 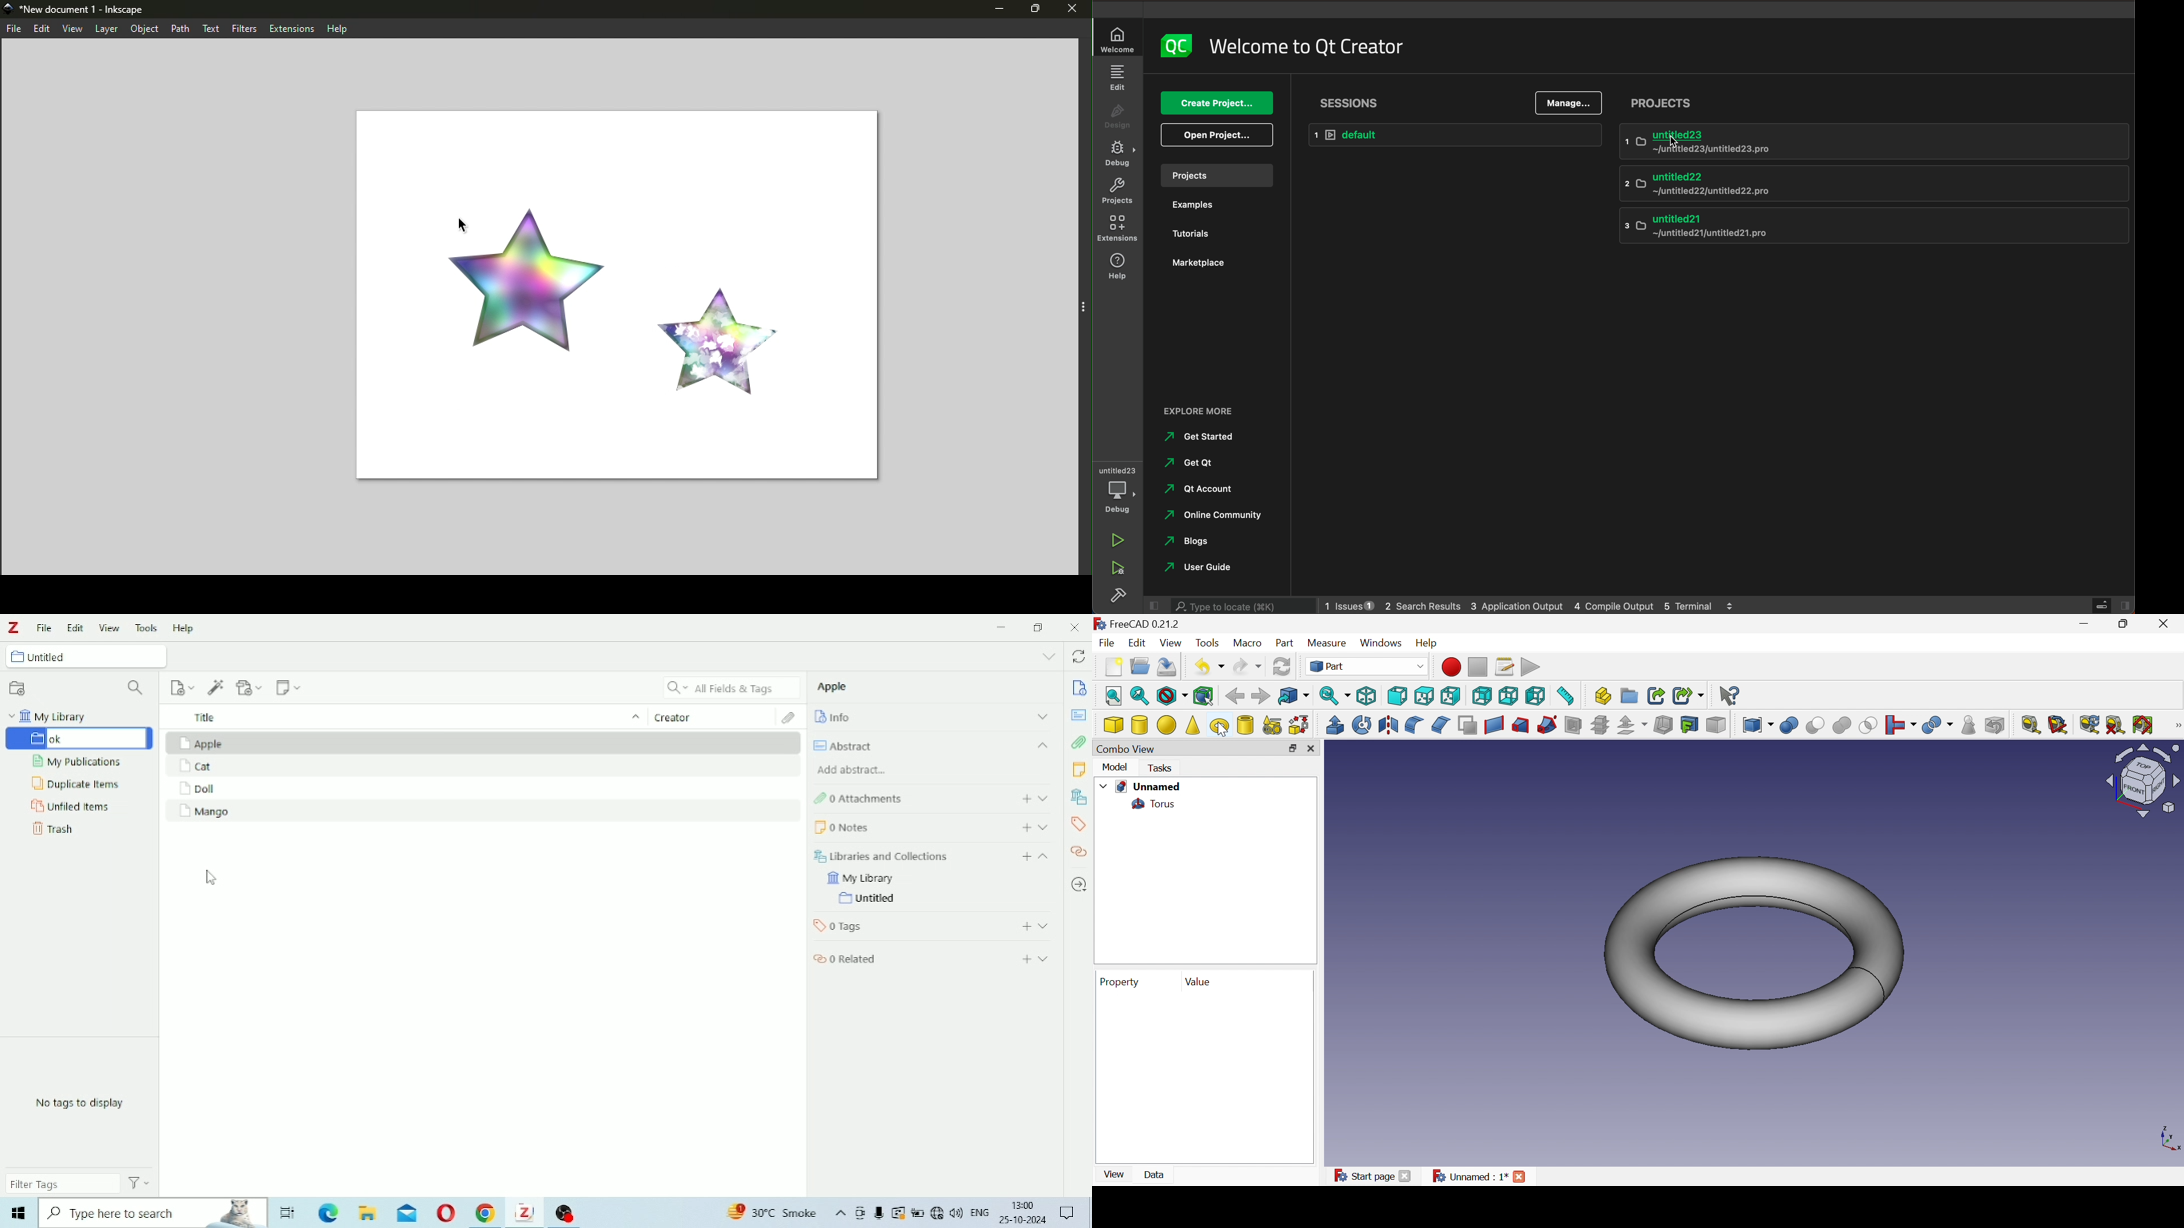 I want to click on Fit all, so click(x=1114, y=696).